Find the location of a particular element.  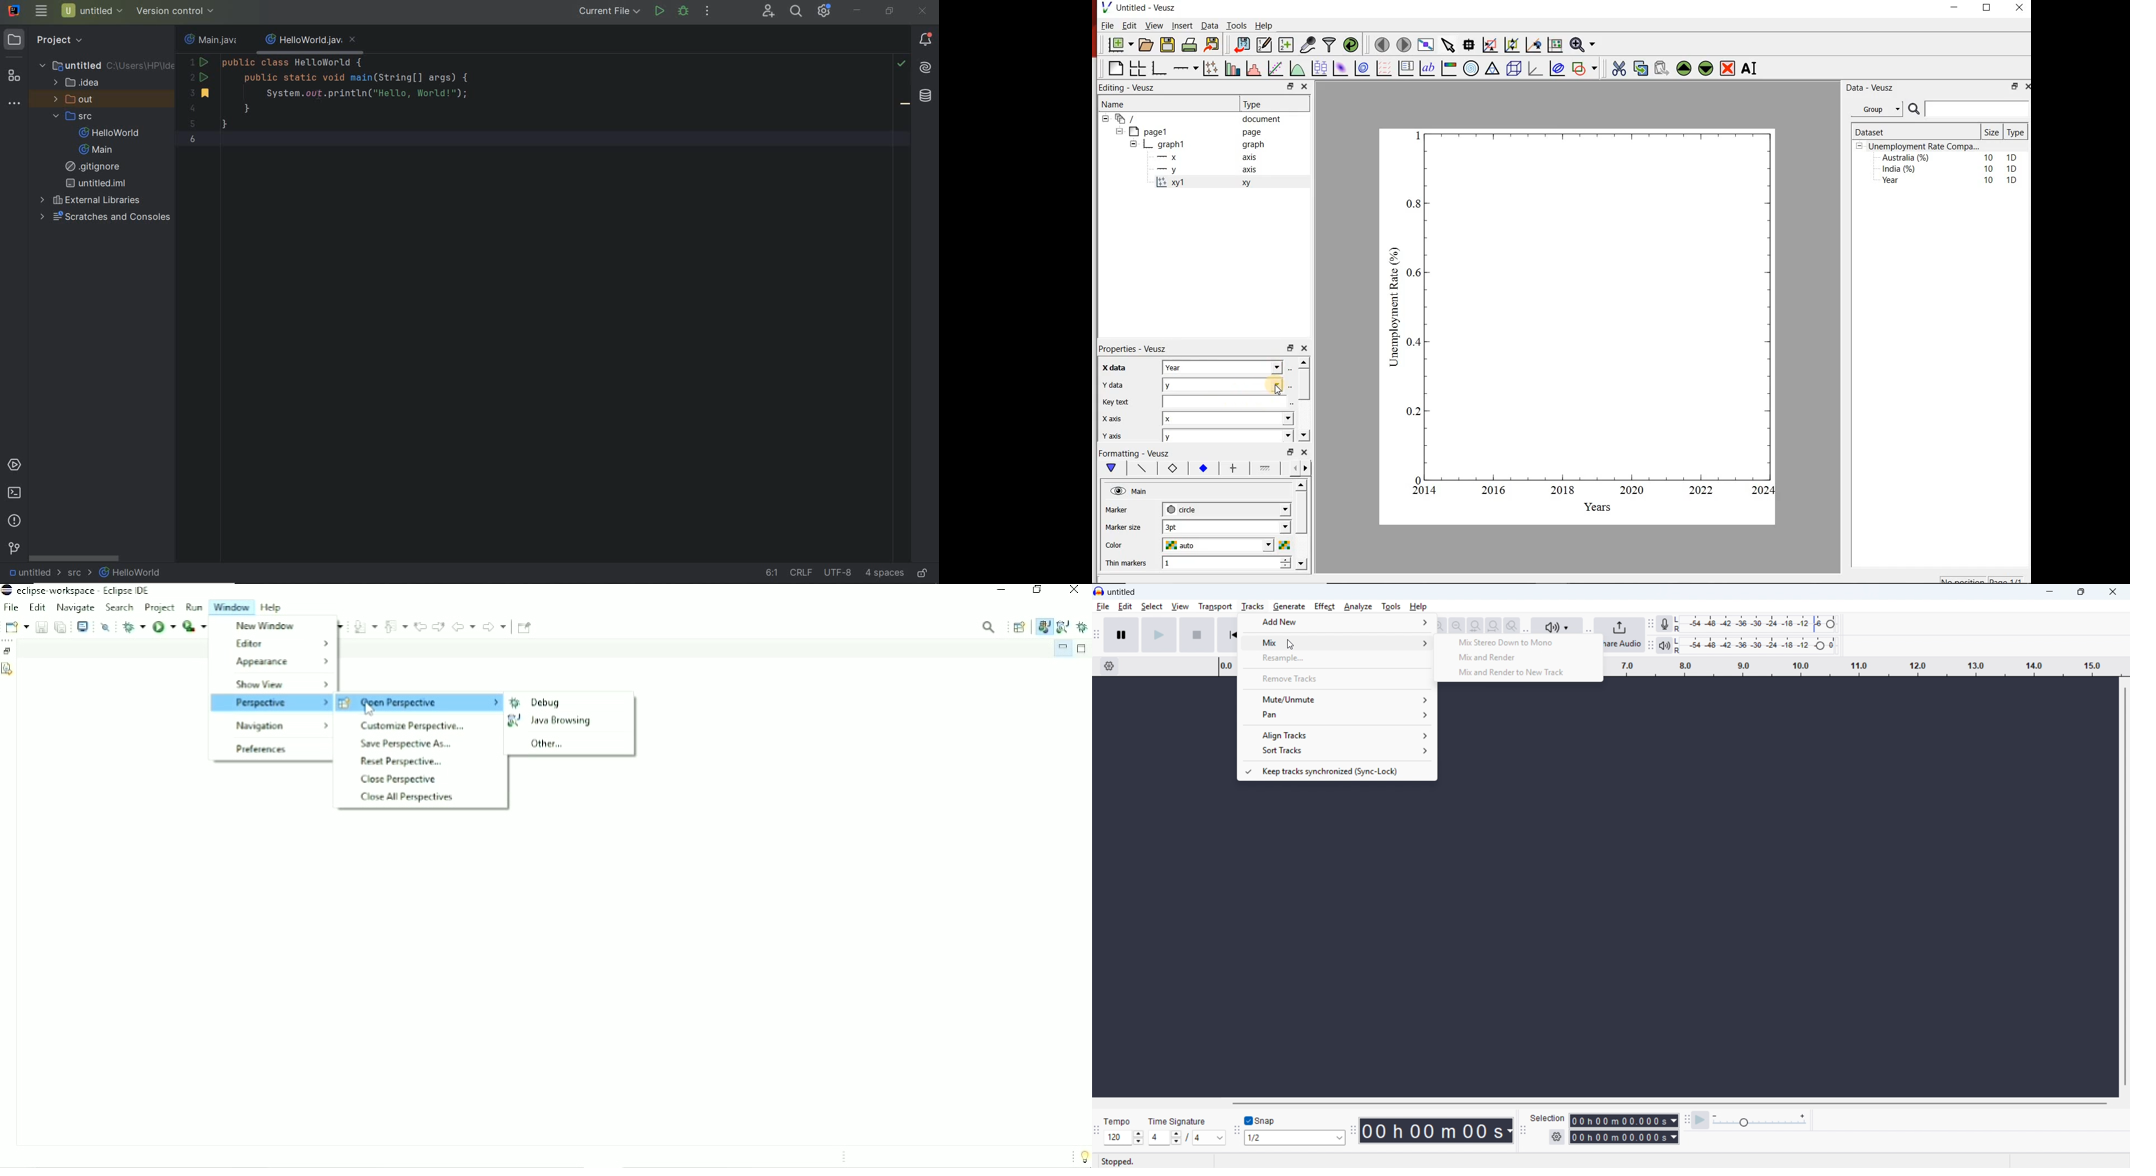

Logo  is located at coordinates (1099, 592).